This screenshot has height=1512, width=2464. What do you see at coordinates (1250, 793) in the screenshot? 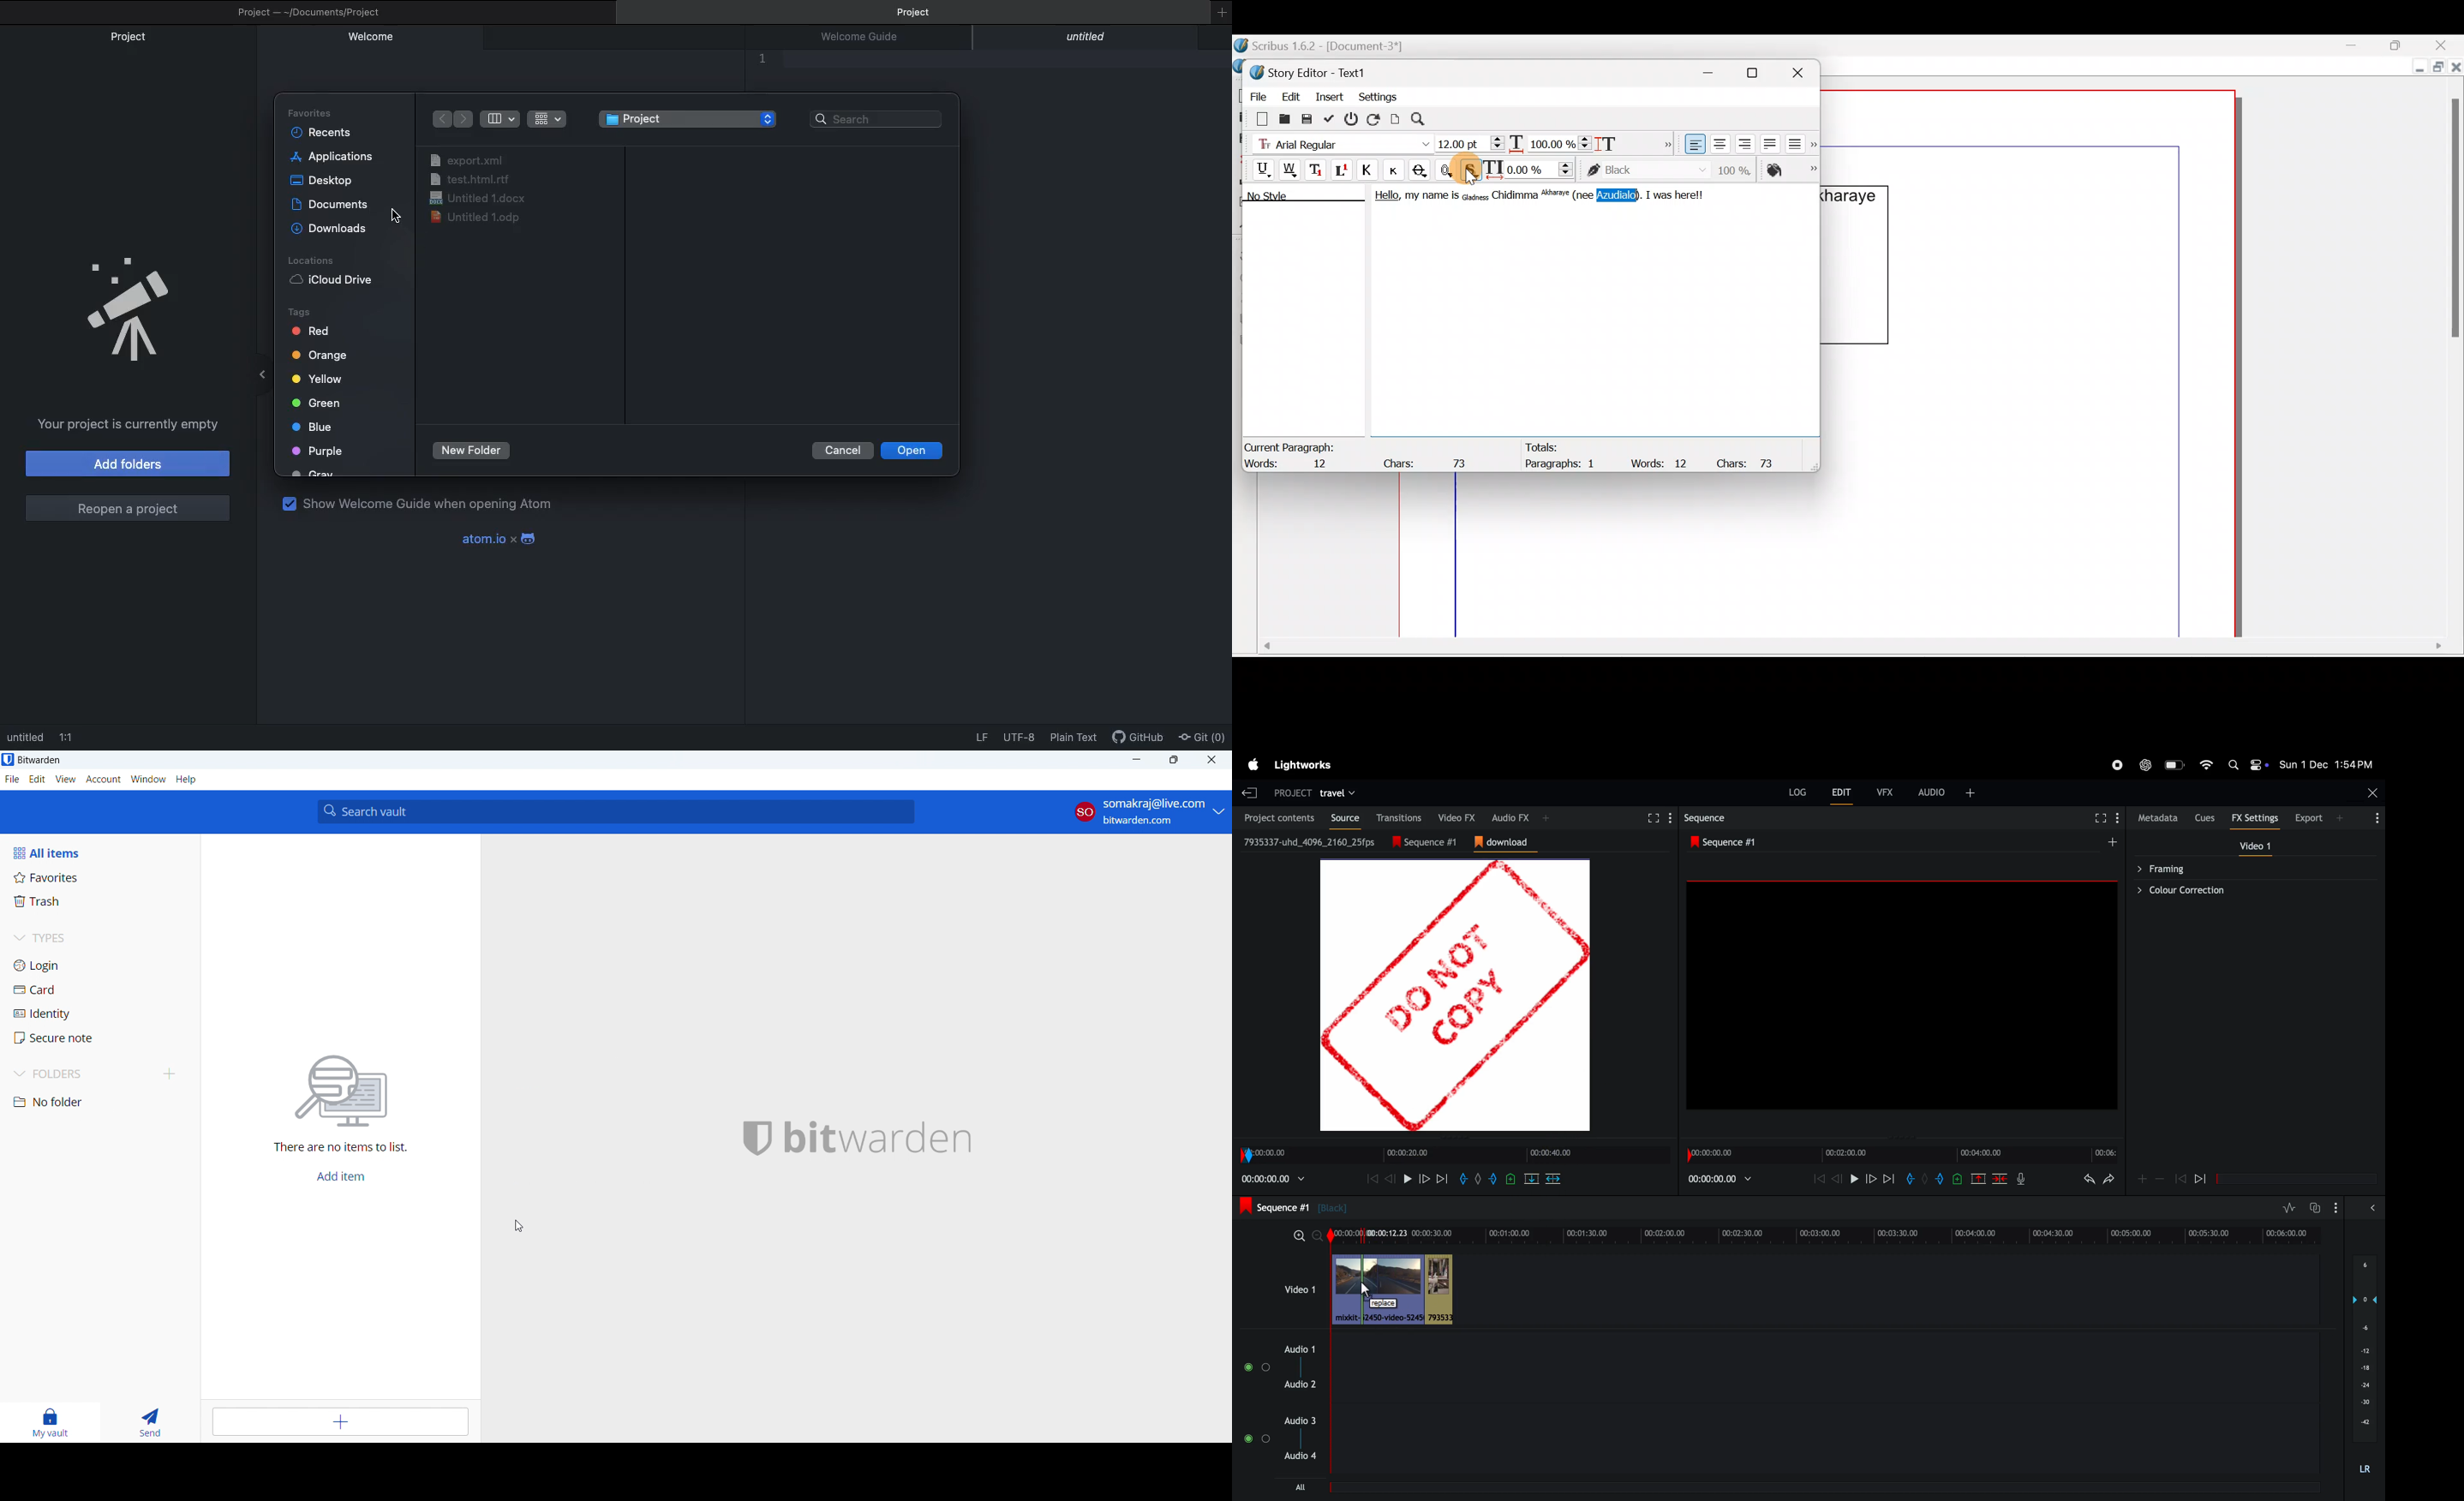
I see `exit` at bounding box center [1250, 793].